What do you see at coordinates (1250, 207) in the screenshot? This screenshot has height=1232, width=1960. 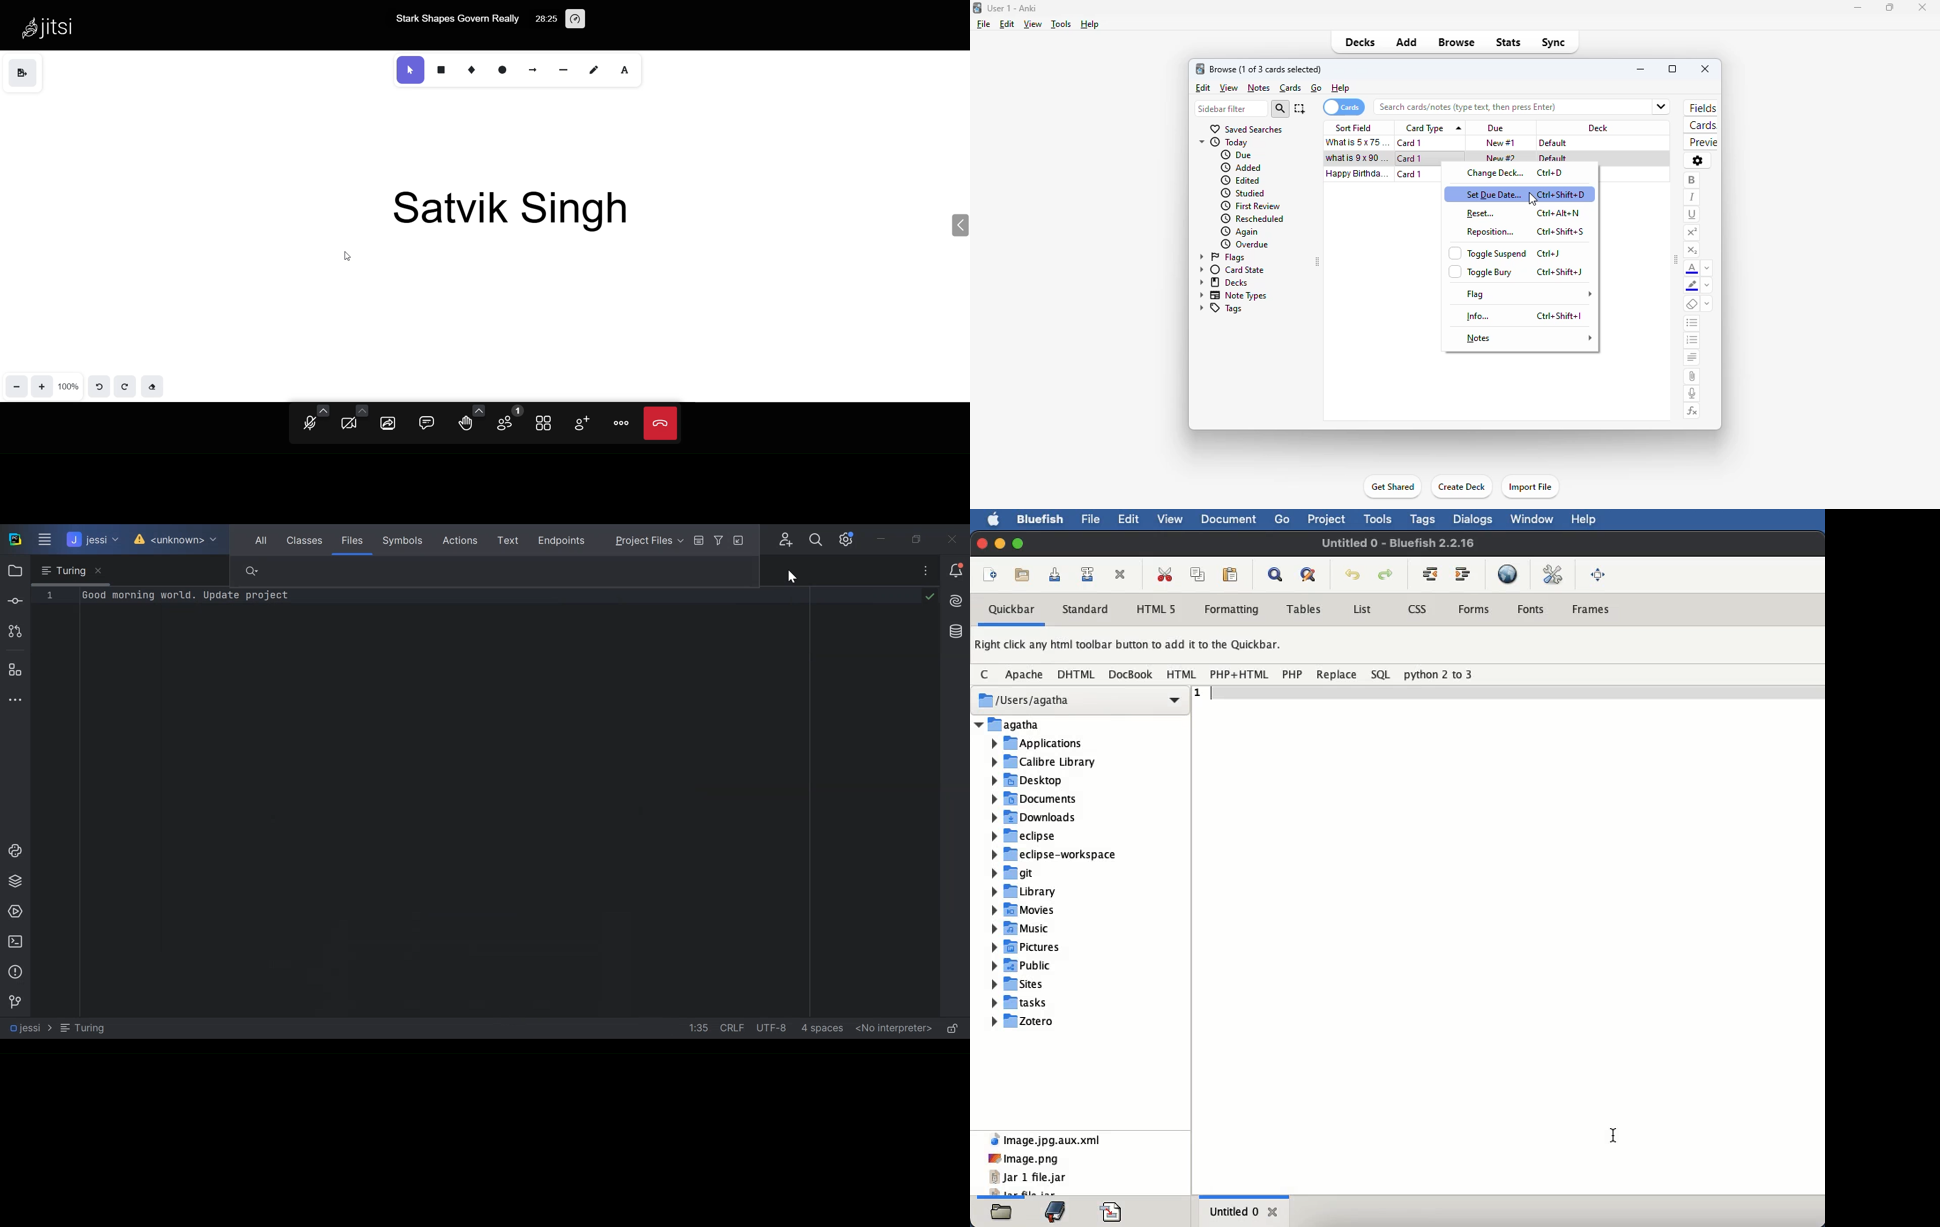 I see `first review` at bounding box center [1250, 207].